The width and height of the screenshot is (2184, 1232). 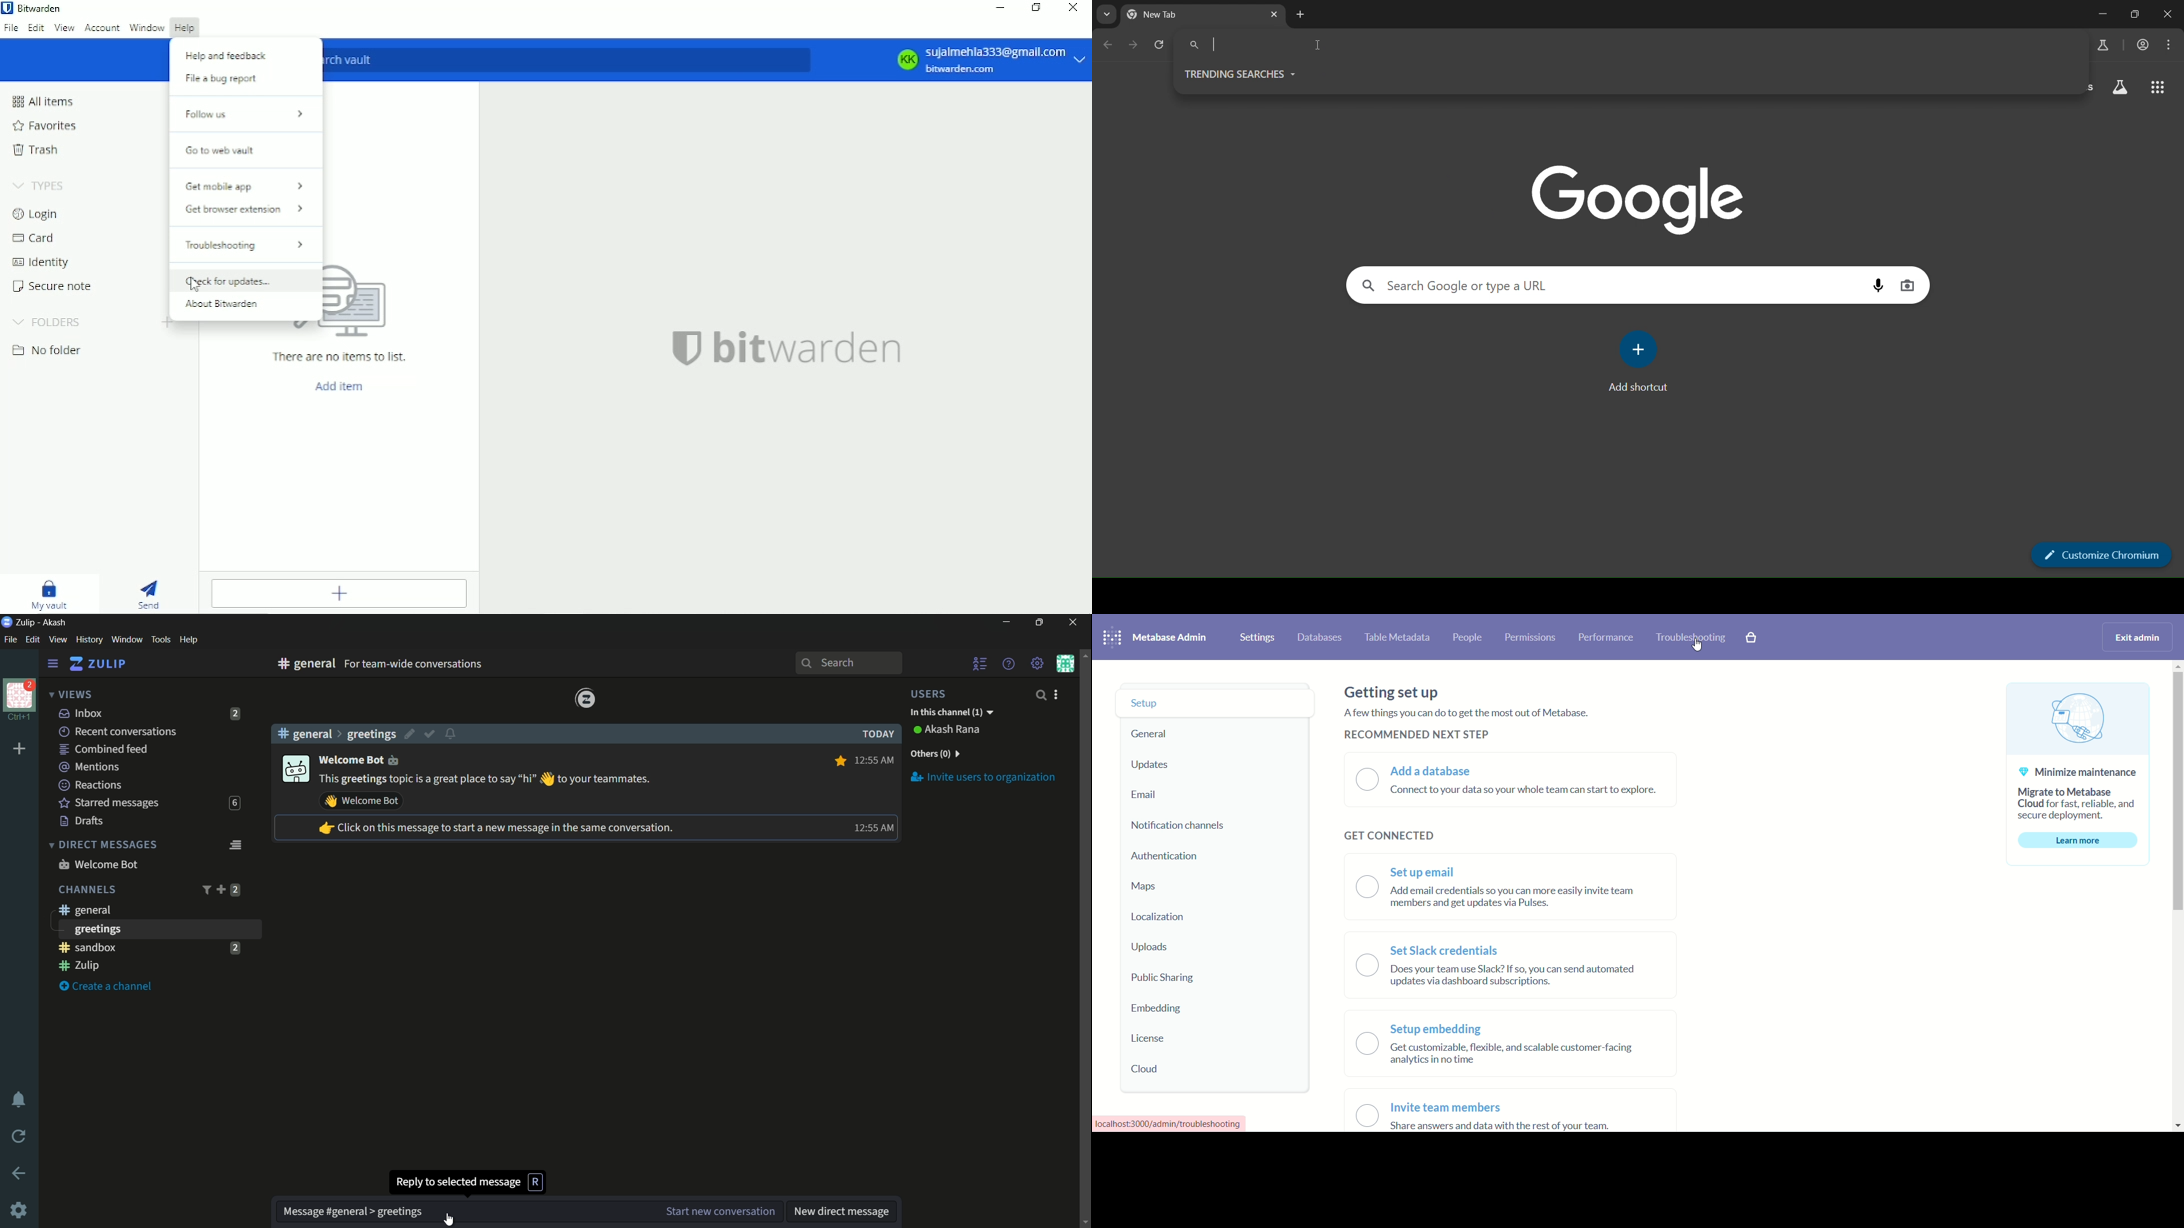 What do you see at coordinates (1072, 623) in the screenshot?
I see `close app` at bounding box center [1072, 623].